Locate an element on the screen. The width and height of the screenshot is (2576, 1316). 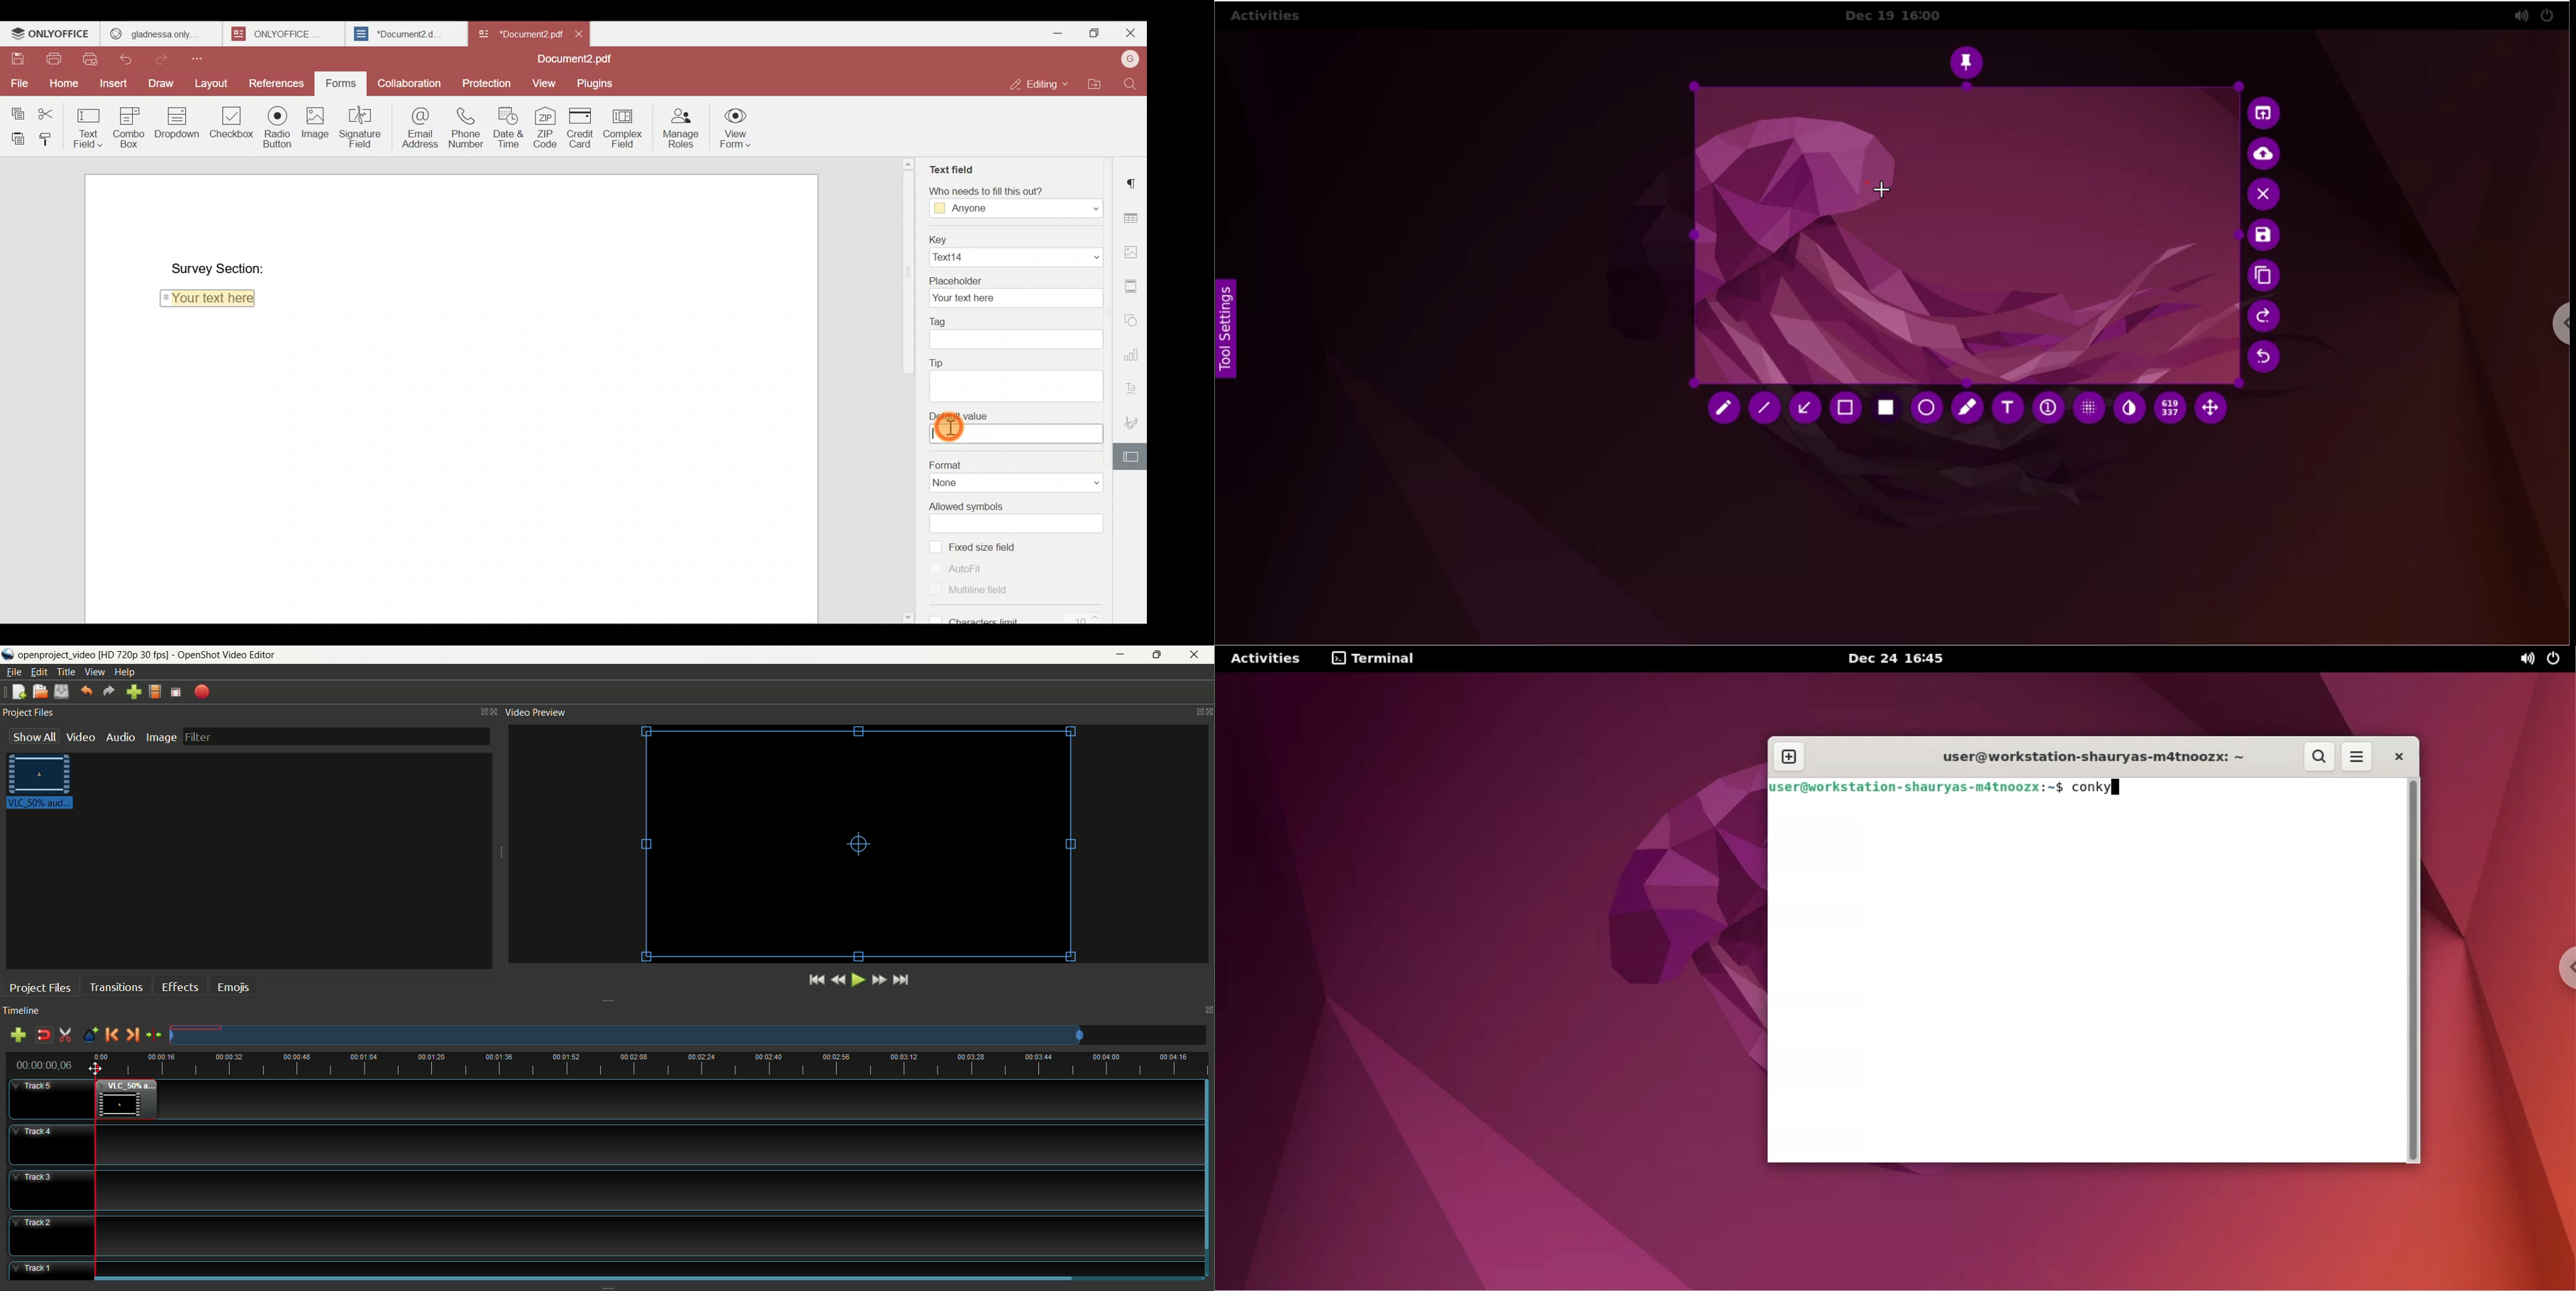
textbox is located at coordinates (1015, 338).